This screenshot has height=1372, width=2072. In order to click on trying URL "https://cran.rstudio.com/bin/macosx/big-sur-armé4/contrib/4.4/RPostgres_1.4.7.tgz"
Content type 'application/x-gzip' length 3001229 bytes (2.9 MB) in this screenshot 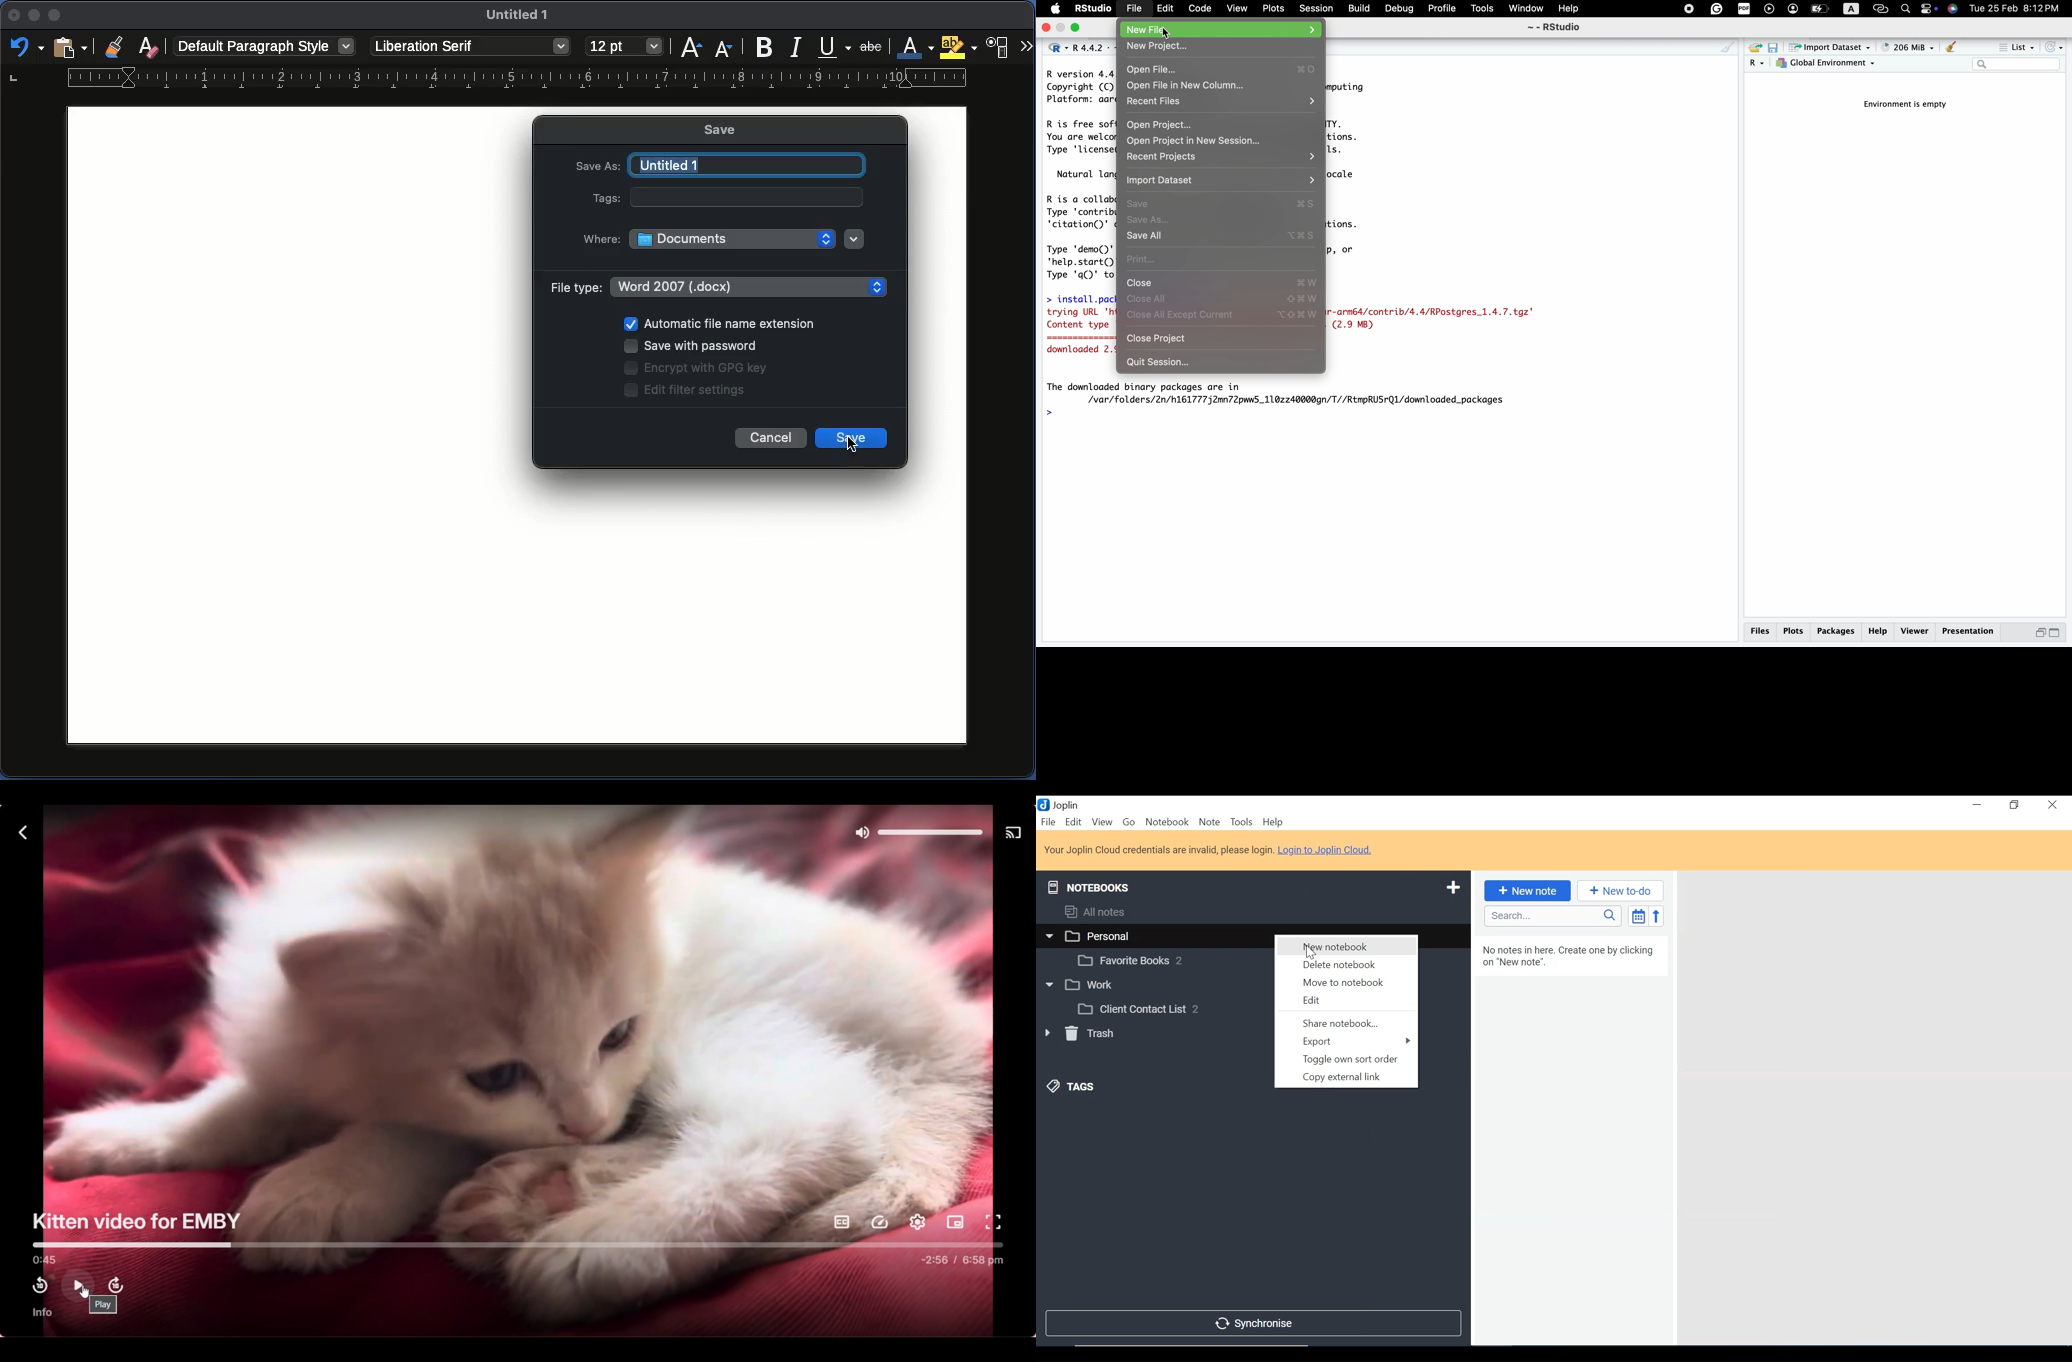, I will do `click(1080, 320)`.